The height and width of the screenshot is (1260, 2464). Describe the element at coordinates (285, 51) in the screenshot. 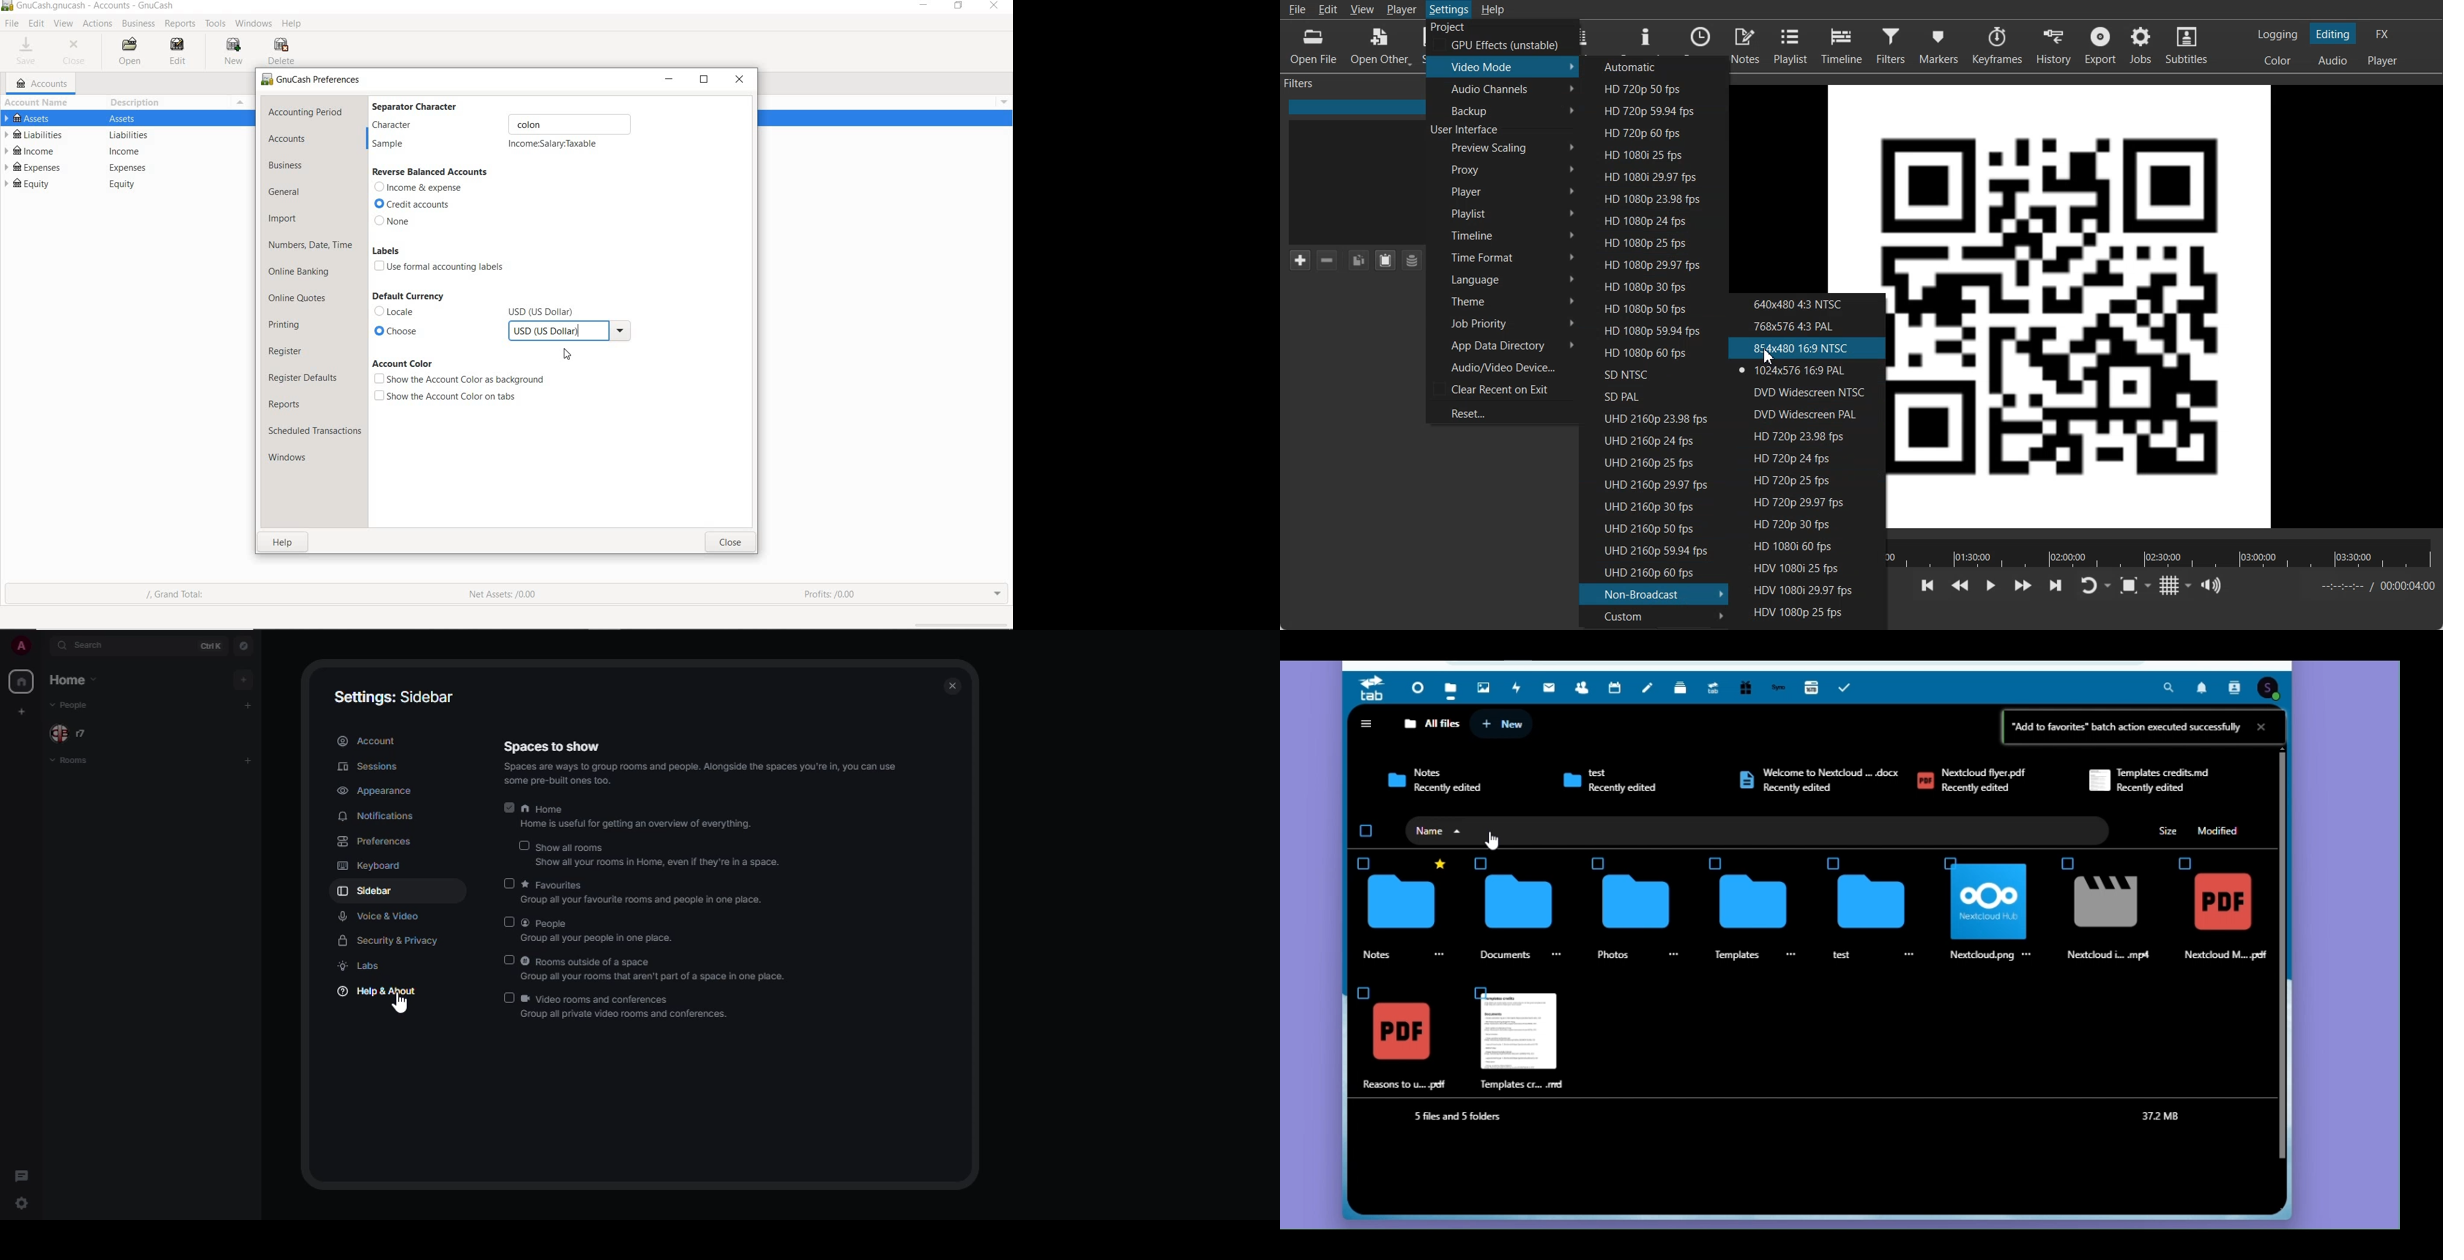

I see `DELETE` at that location.